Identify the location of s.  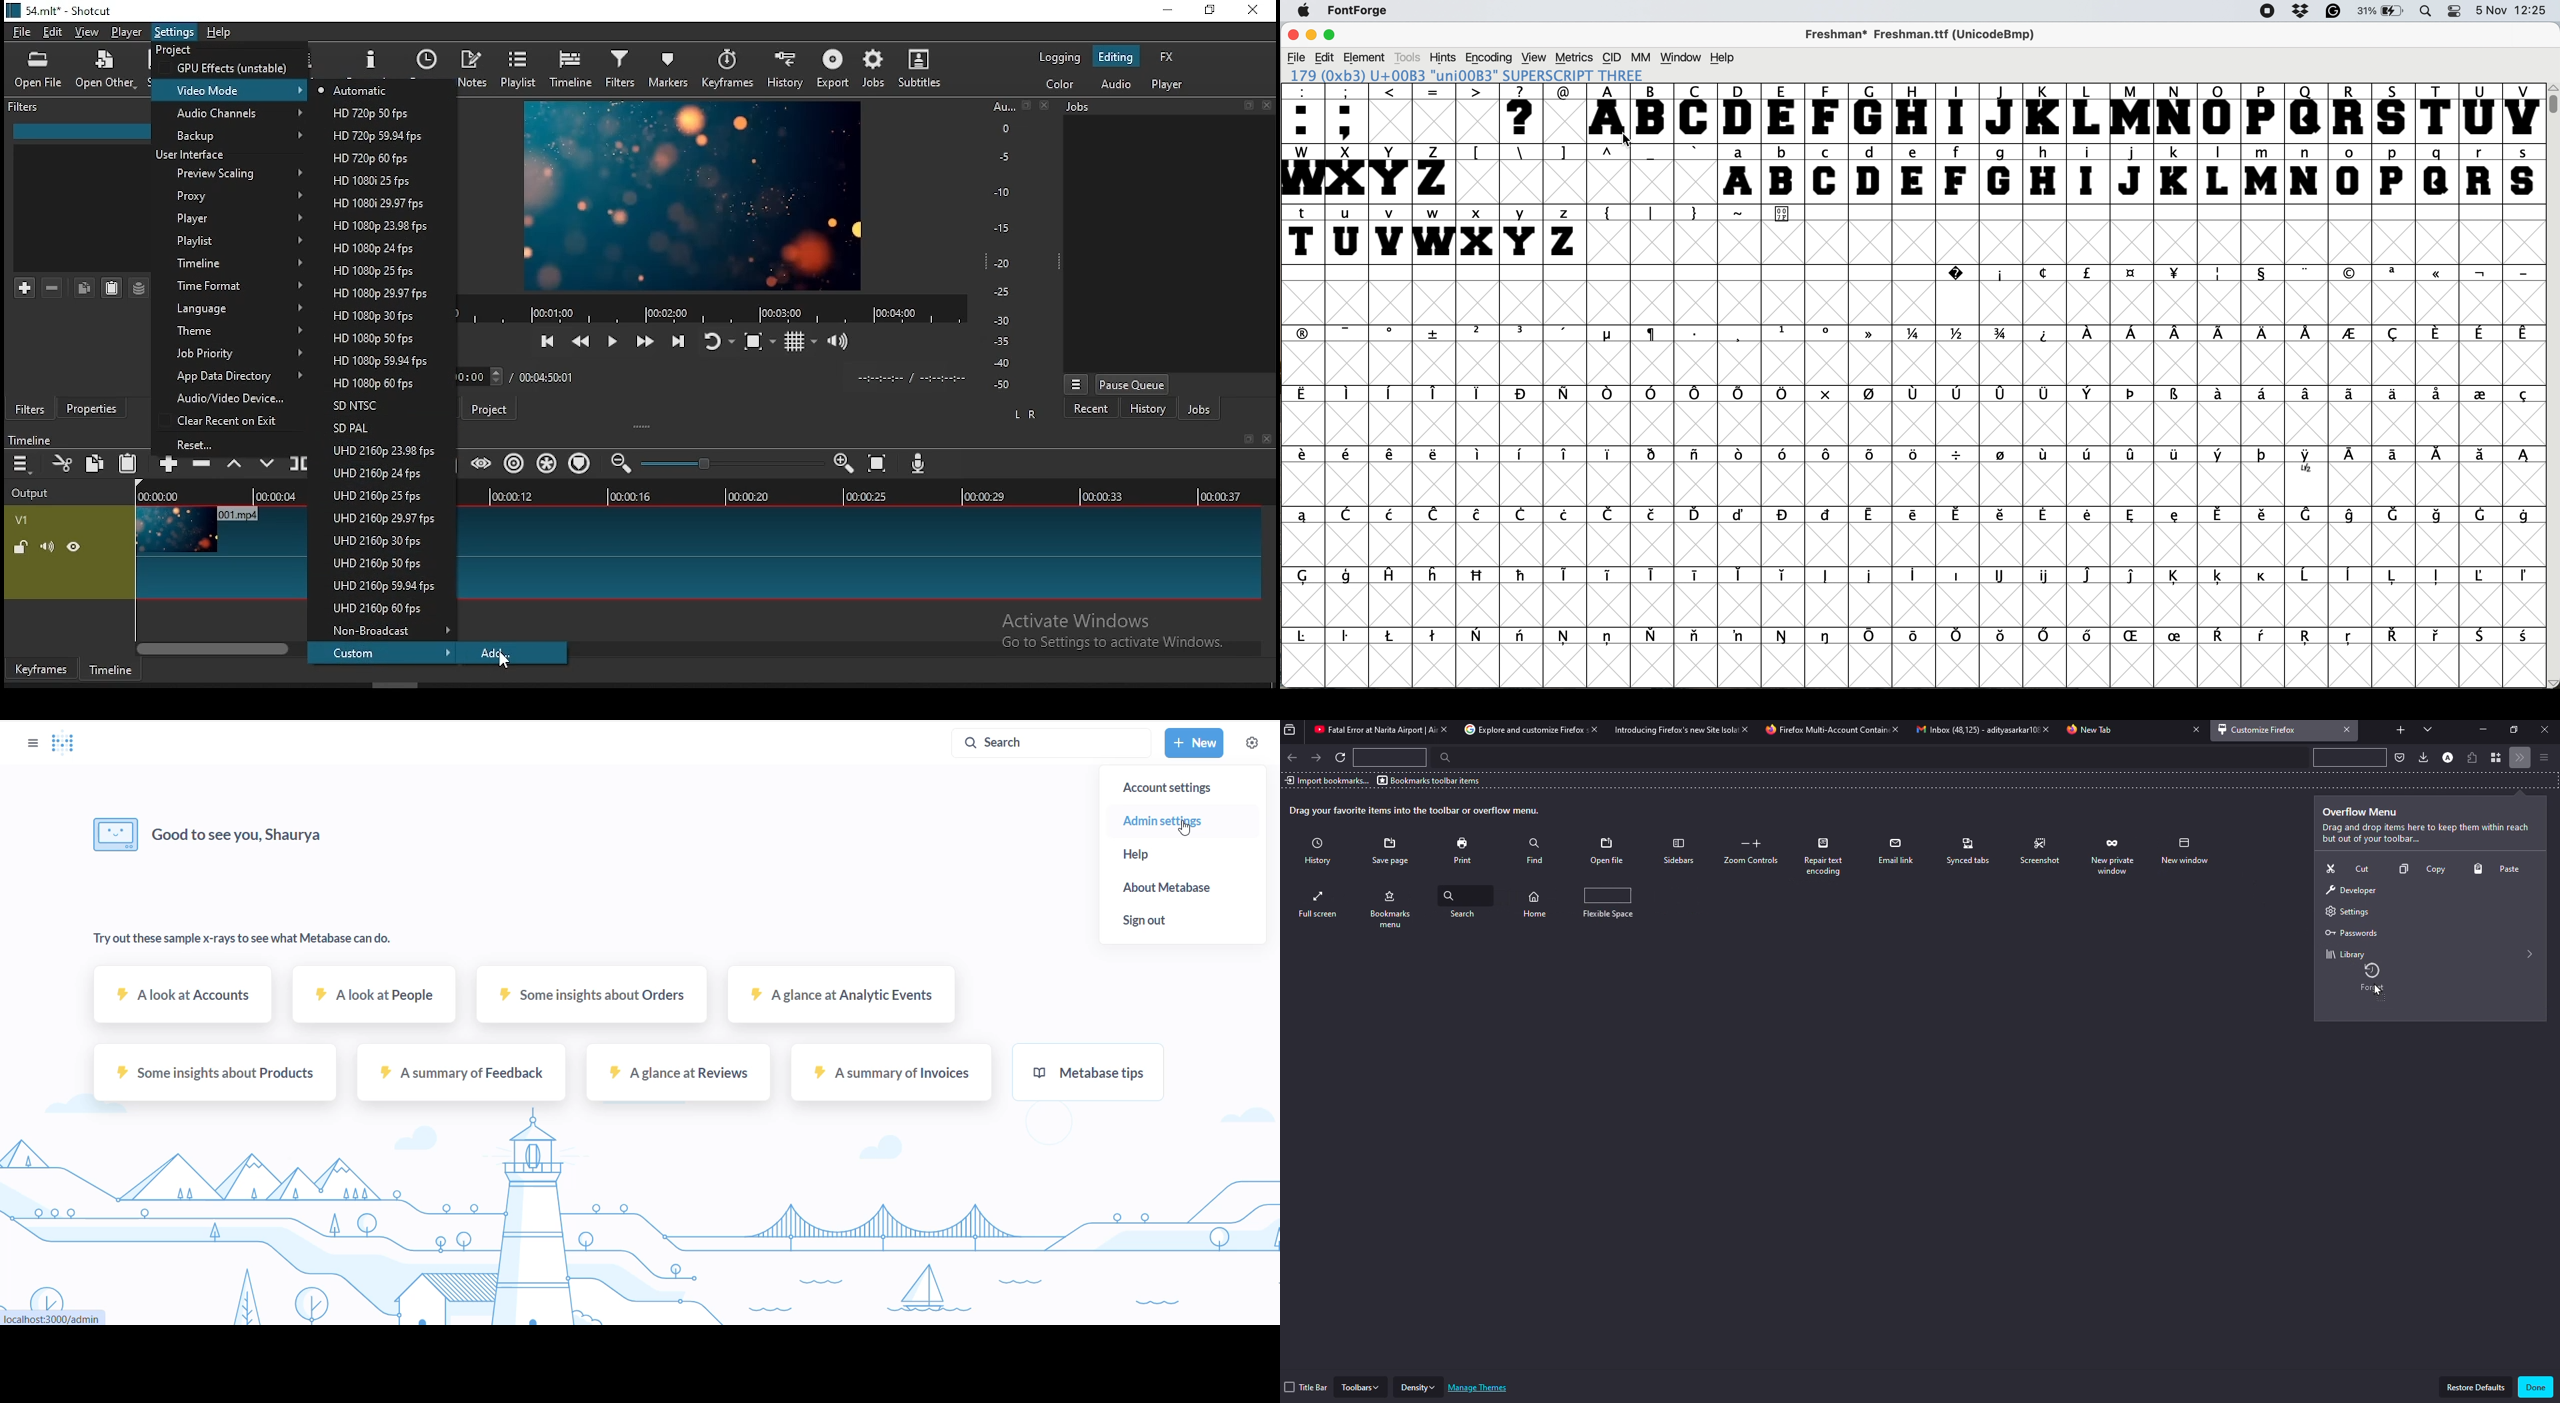
(2523, 173).